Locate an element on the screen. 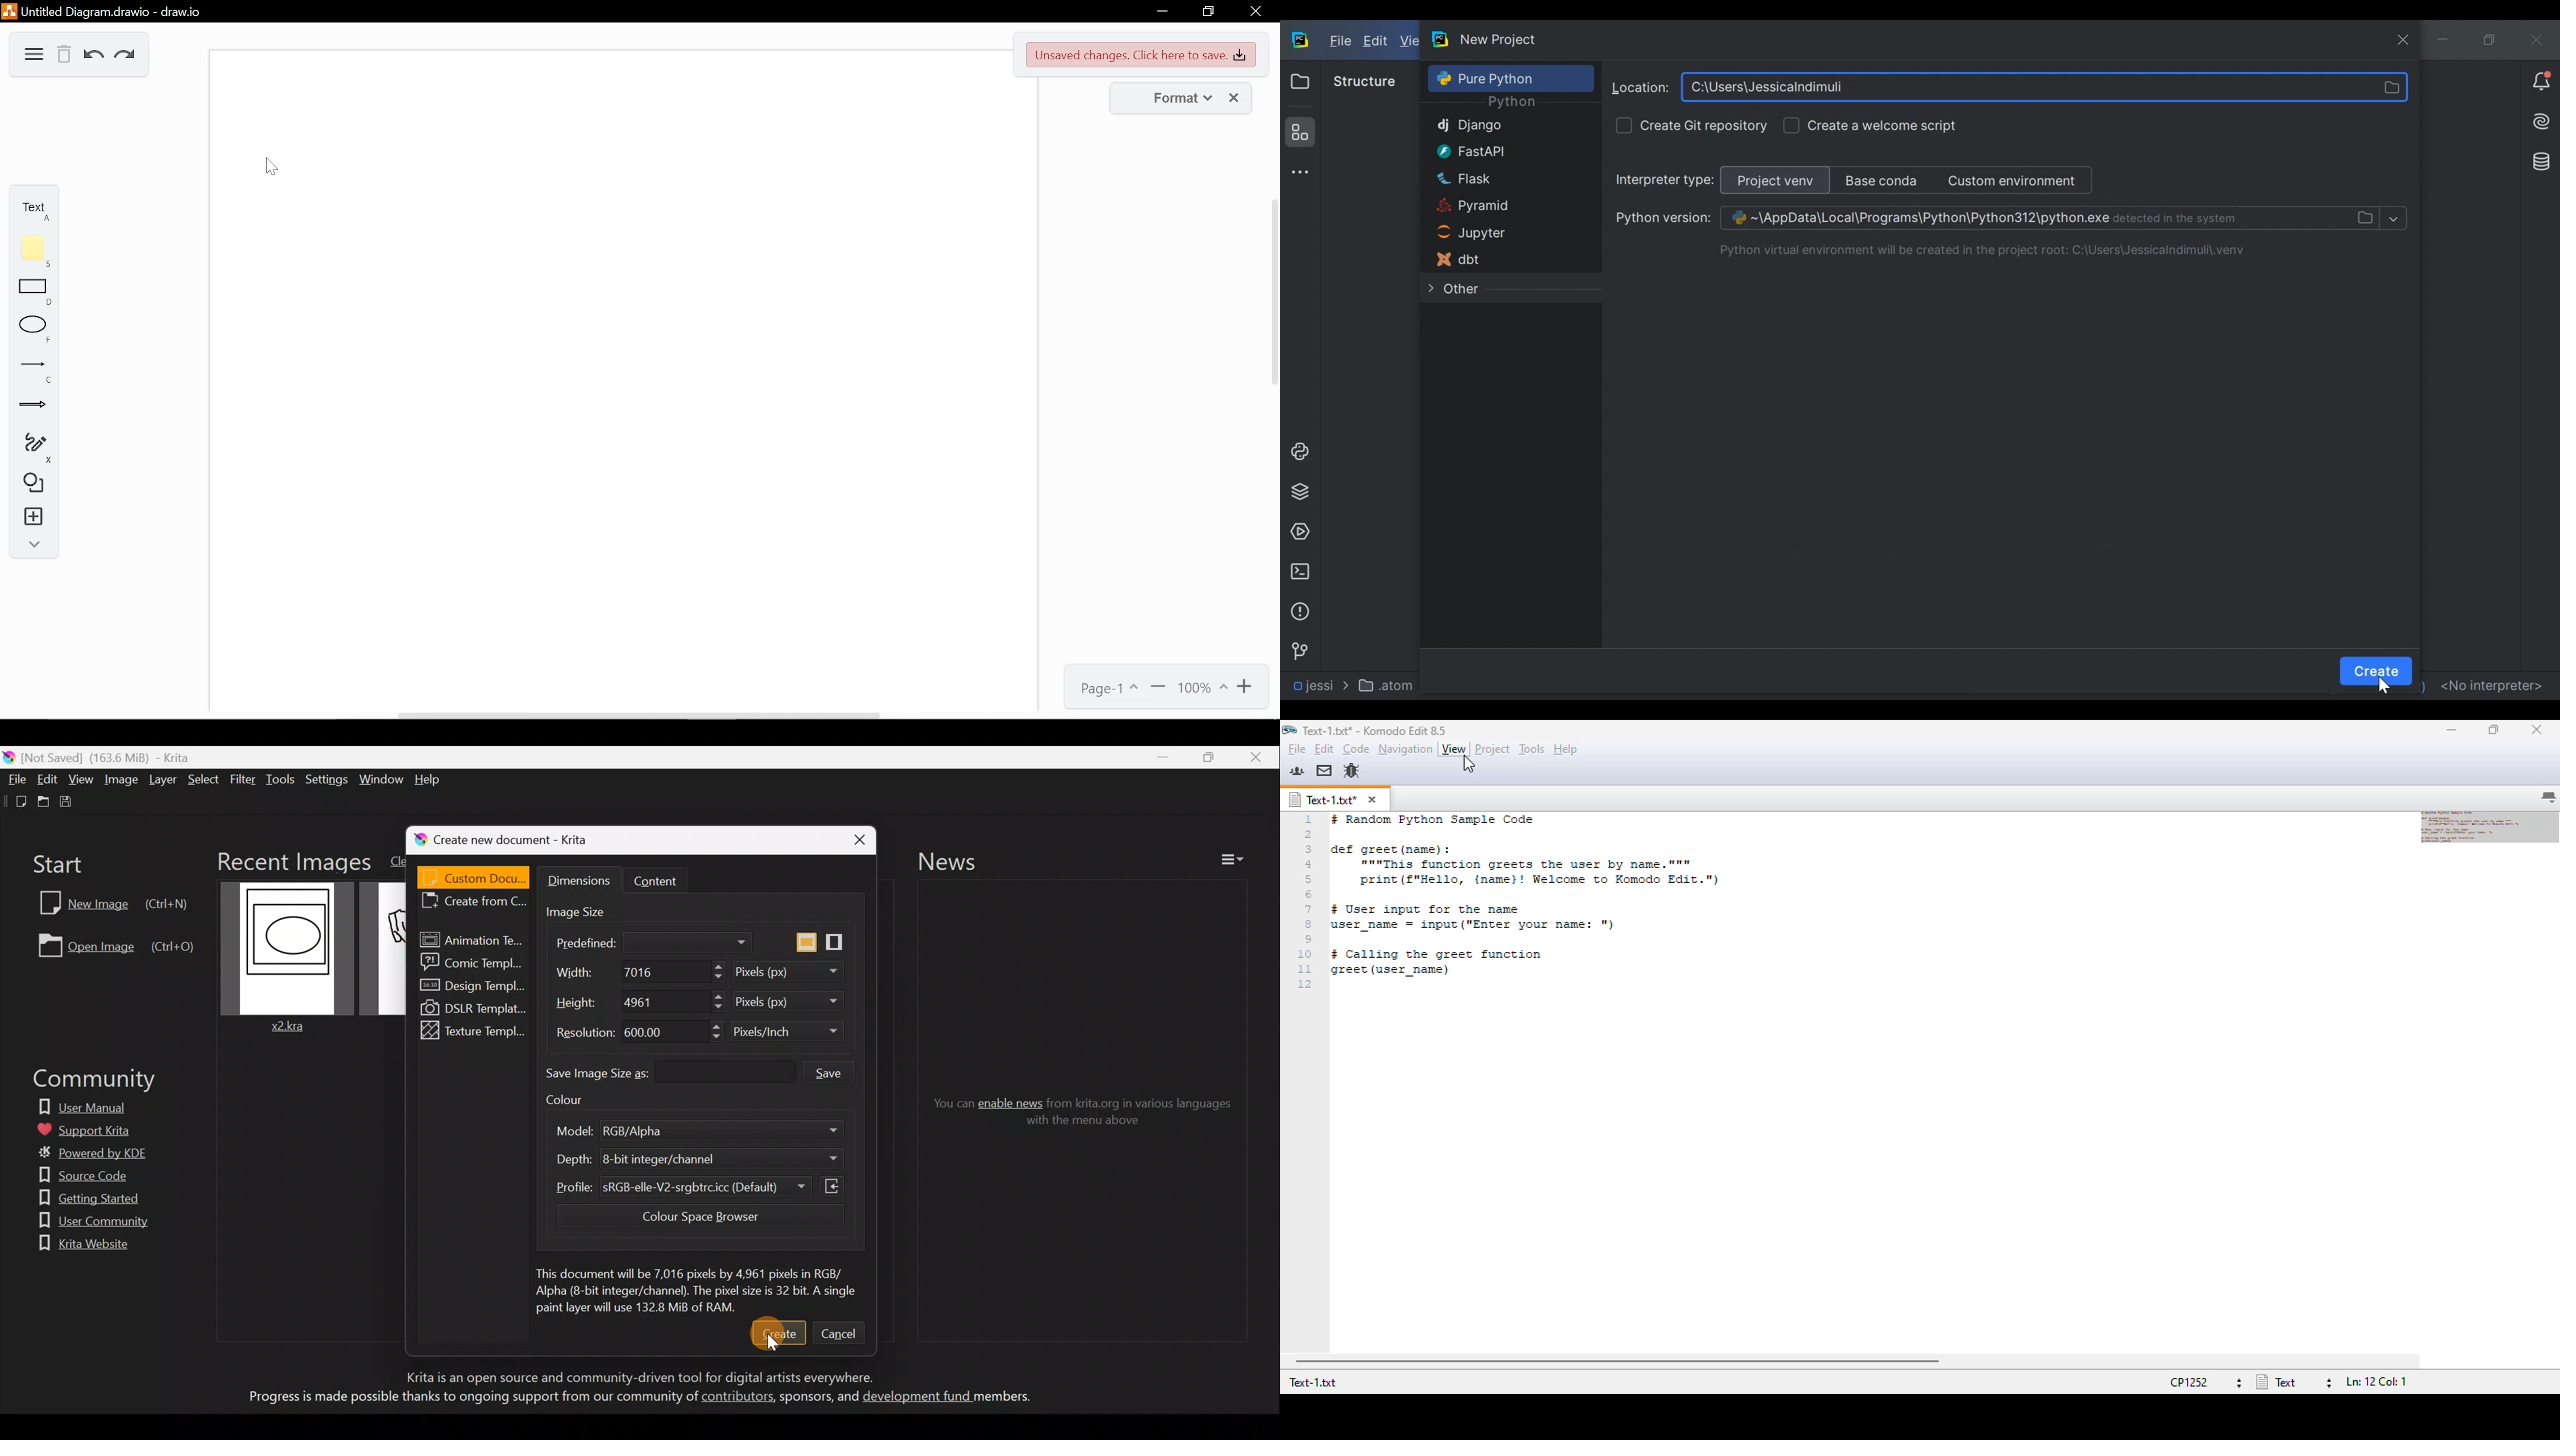 Image resolution: width=2576 pixels, height=1456 pixels. vertical scrollbar is located at coordinates (1272, 294).